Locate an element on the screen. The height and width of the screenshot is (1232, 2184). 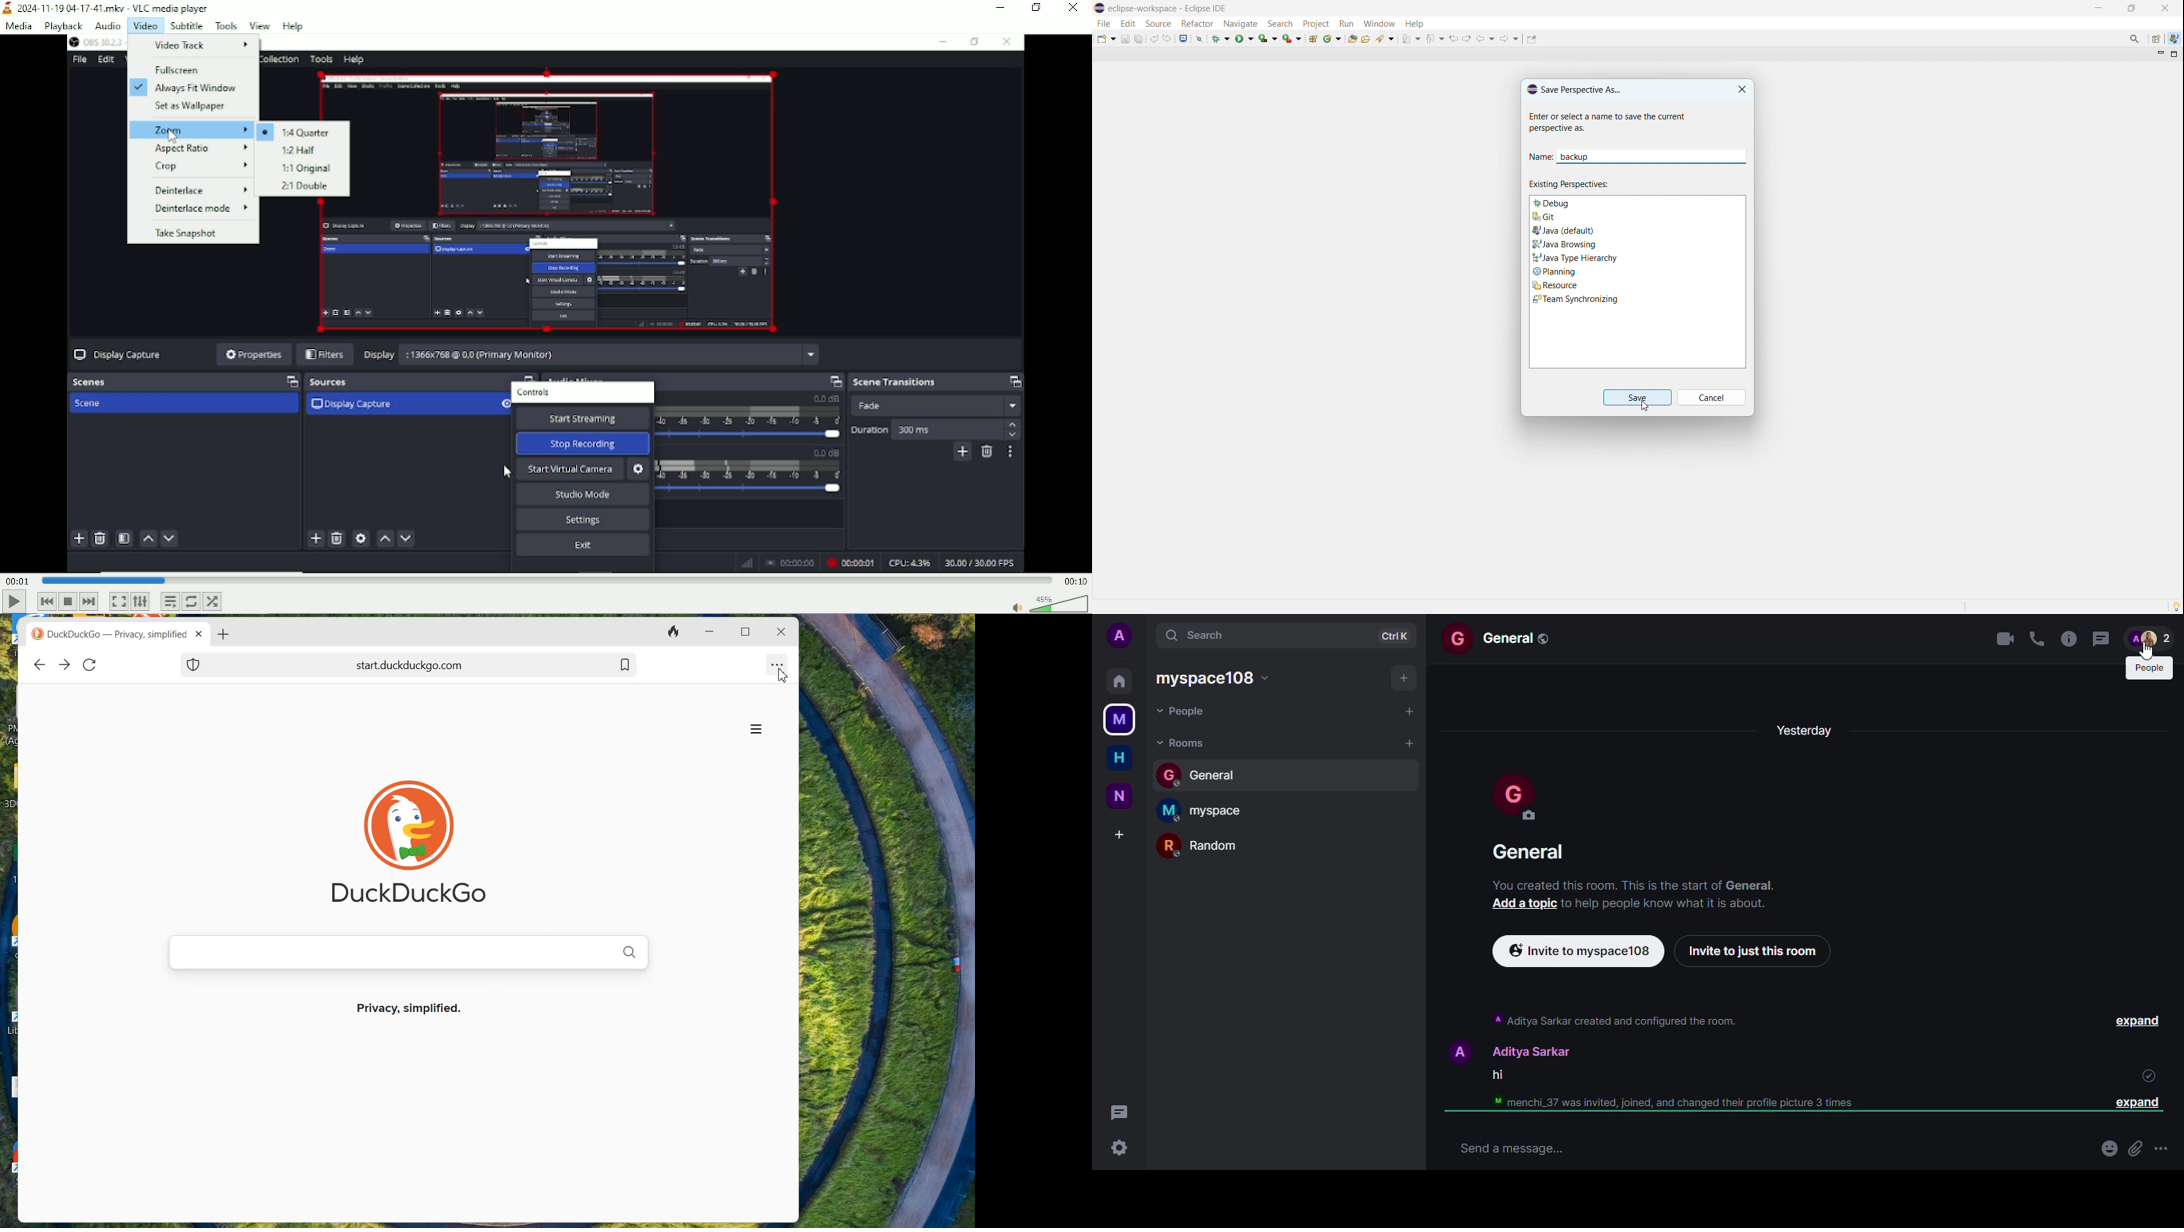
people is located at coordinates (2152, 639).